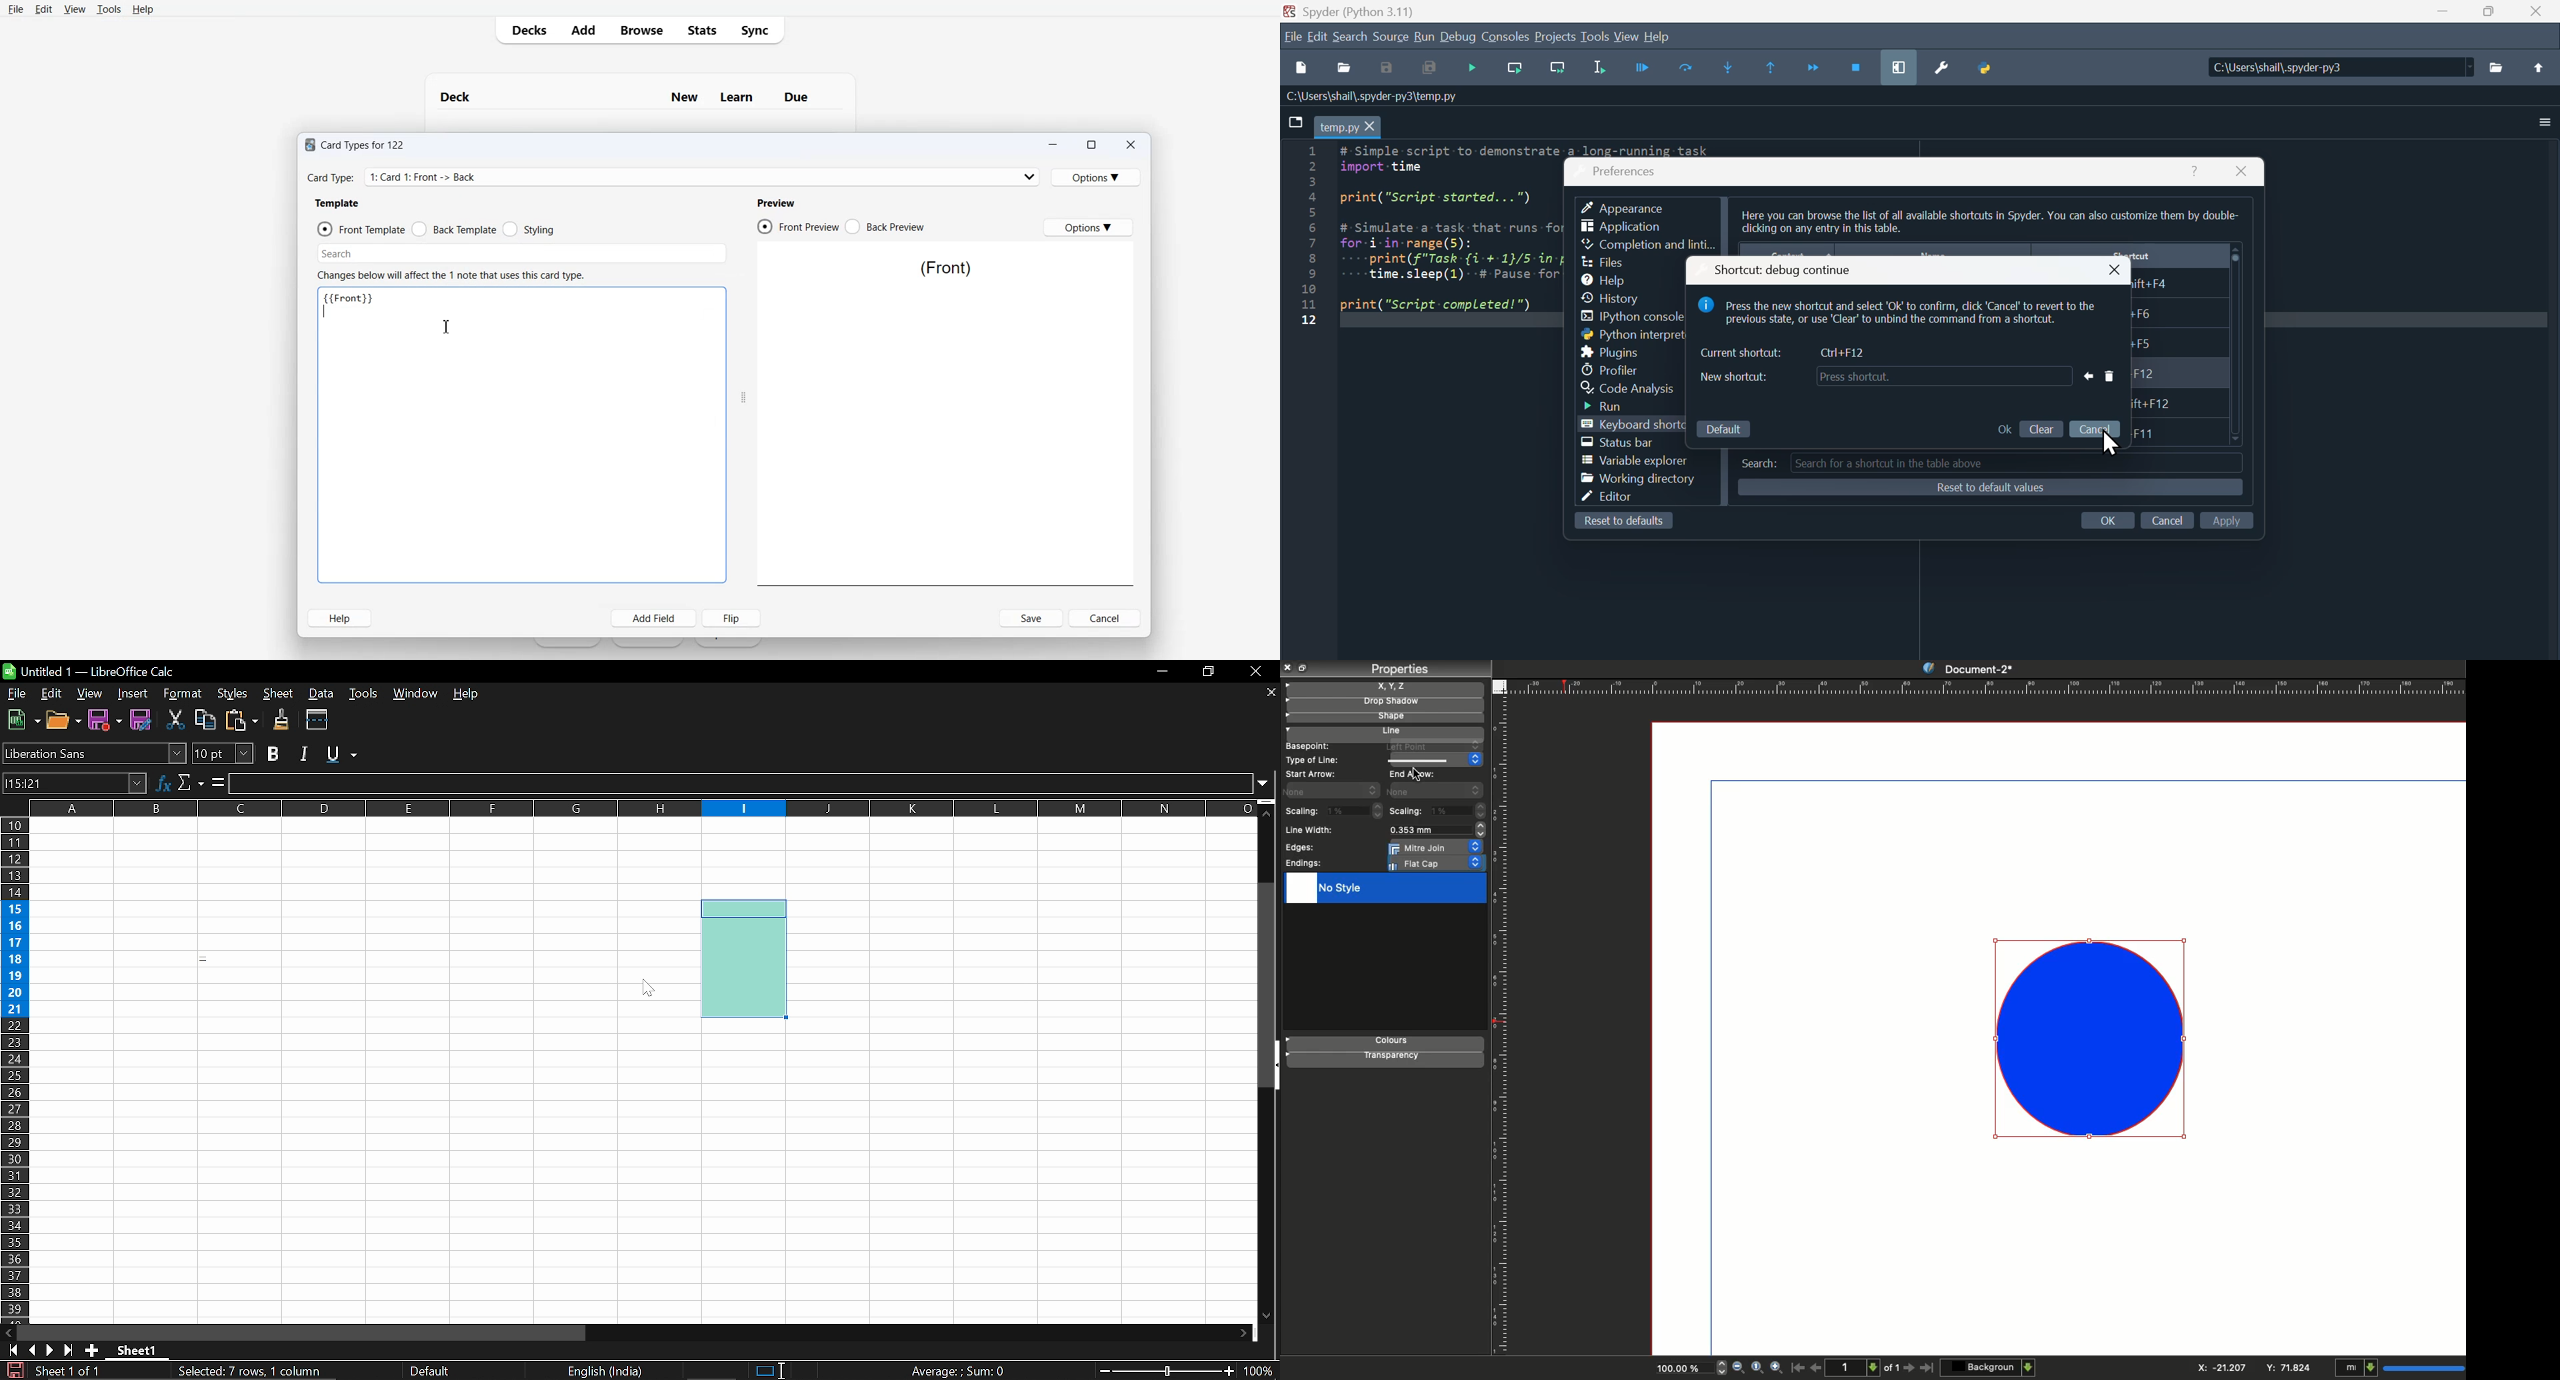 The height and width of the screenshot is (1400, 2576). I want to click on Font name, so click(94, 752).